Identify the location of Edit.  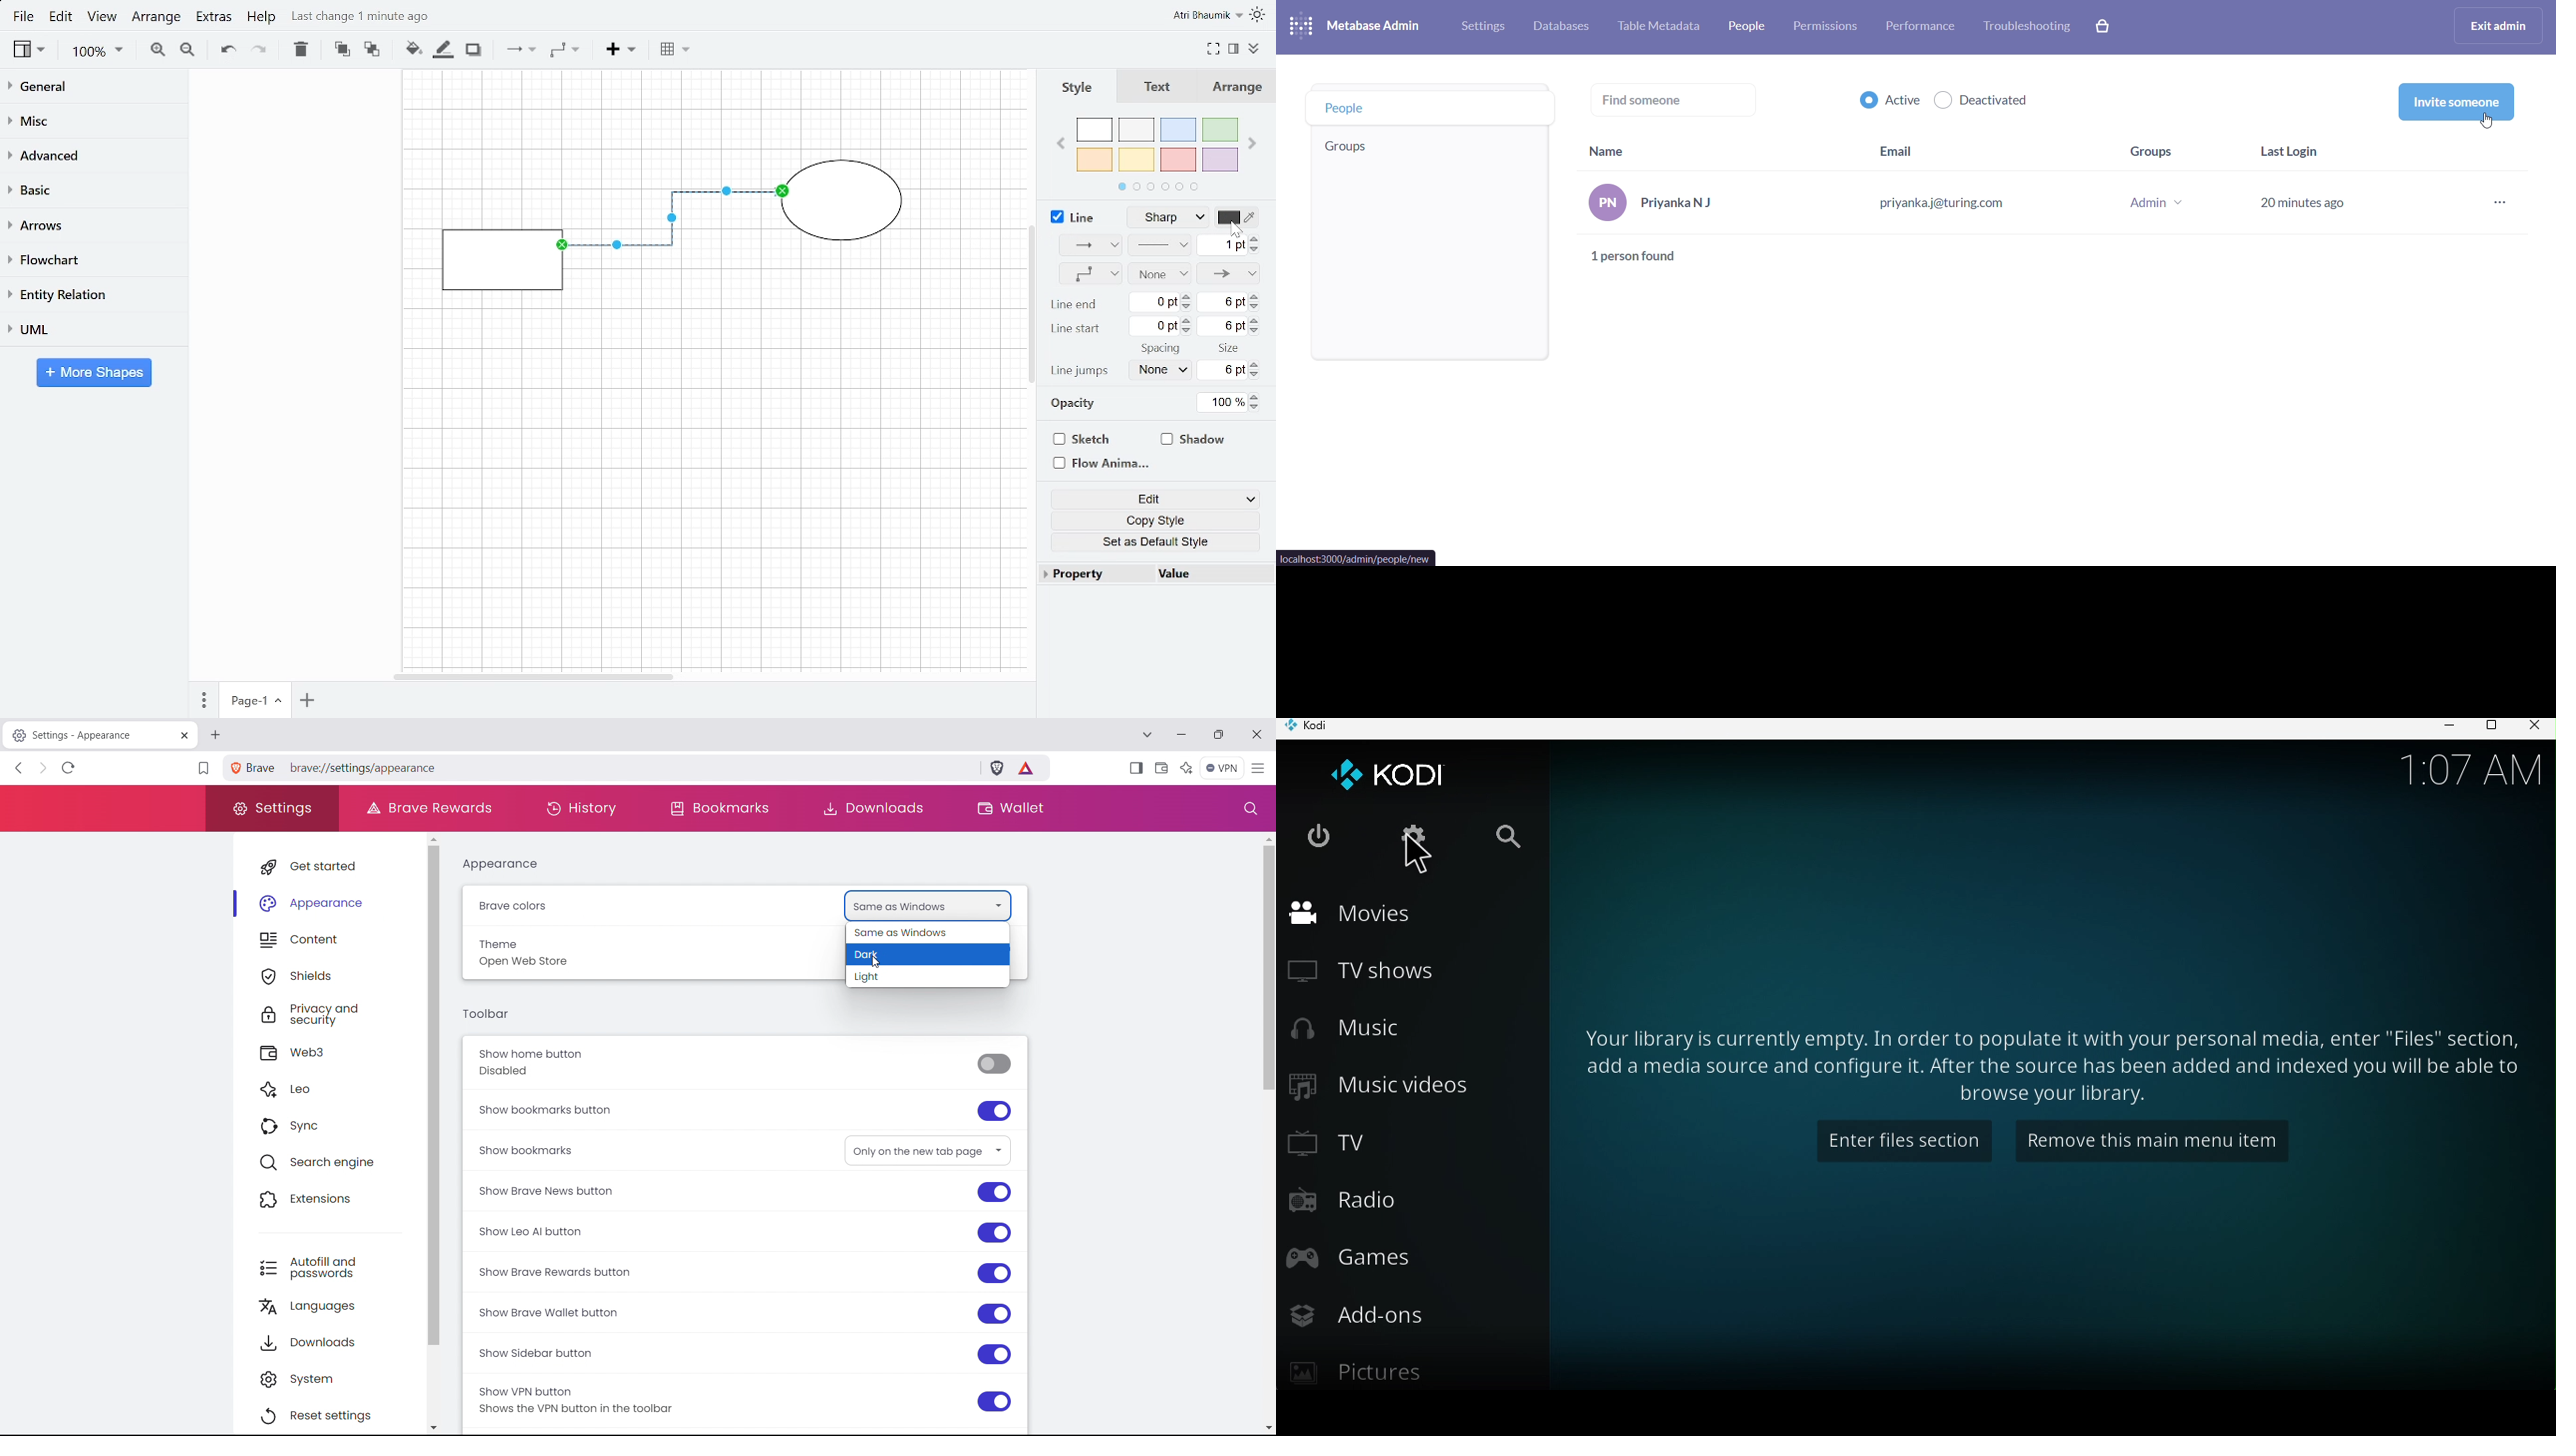
(1149, 498).